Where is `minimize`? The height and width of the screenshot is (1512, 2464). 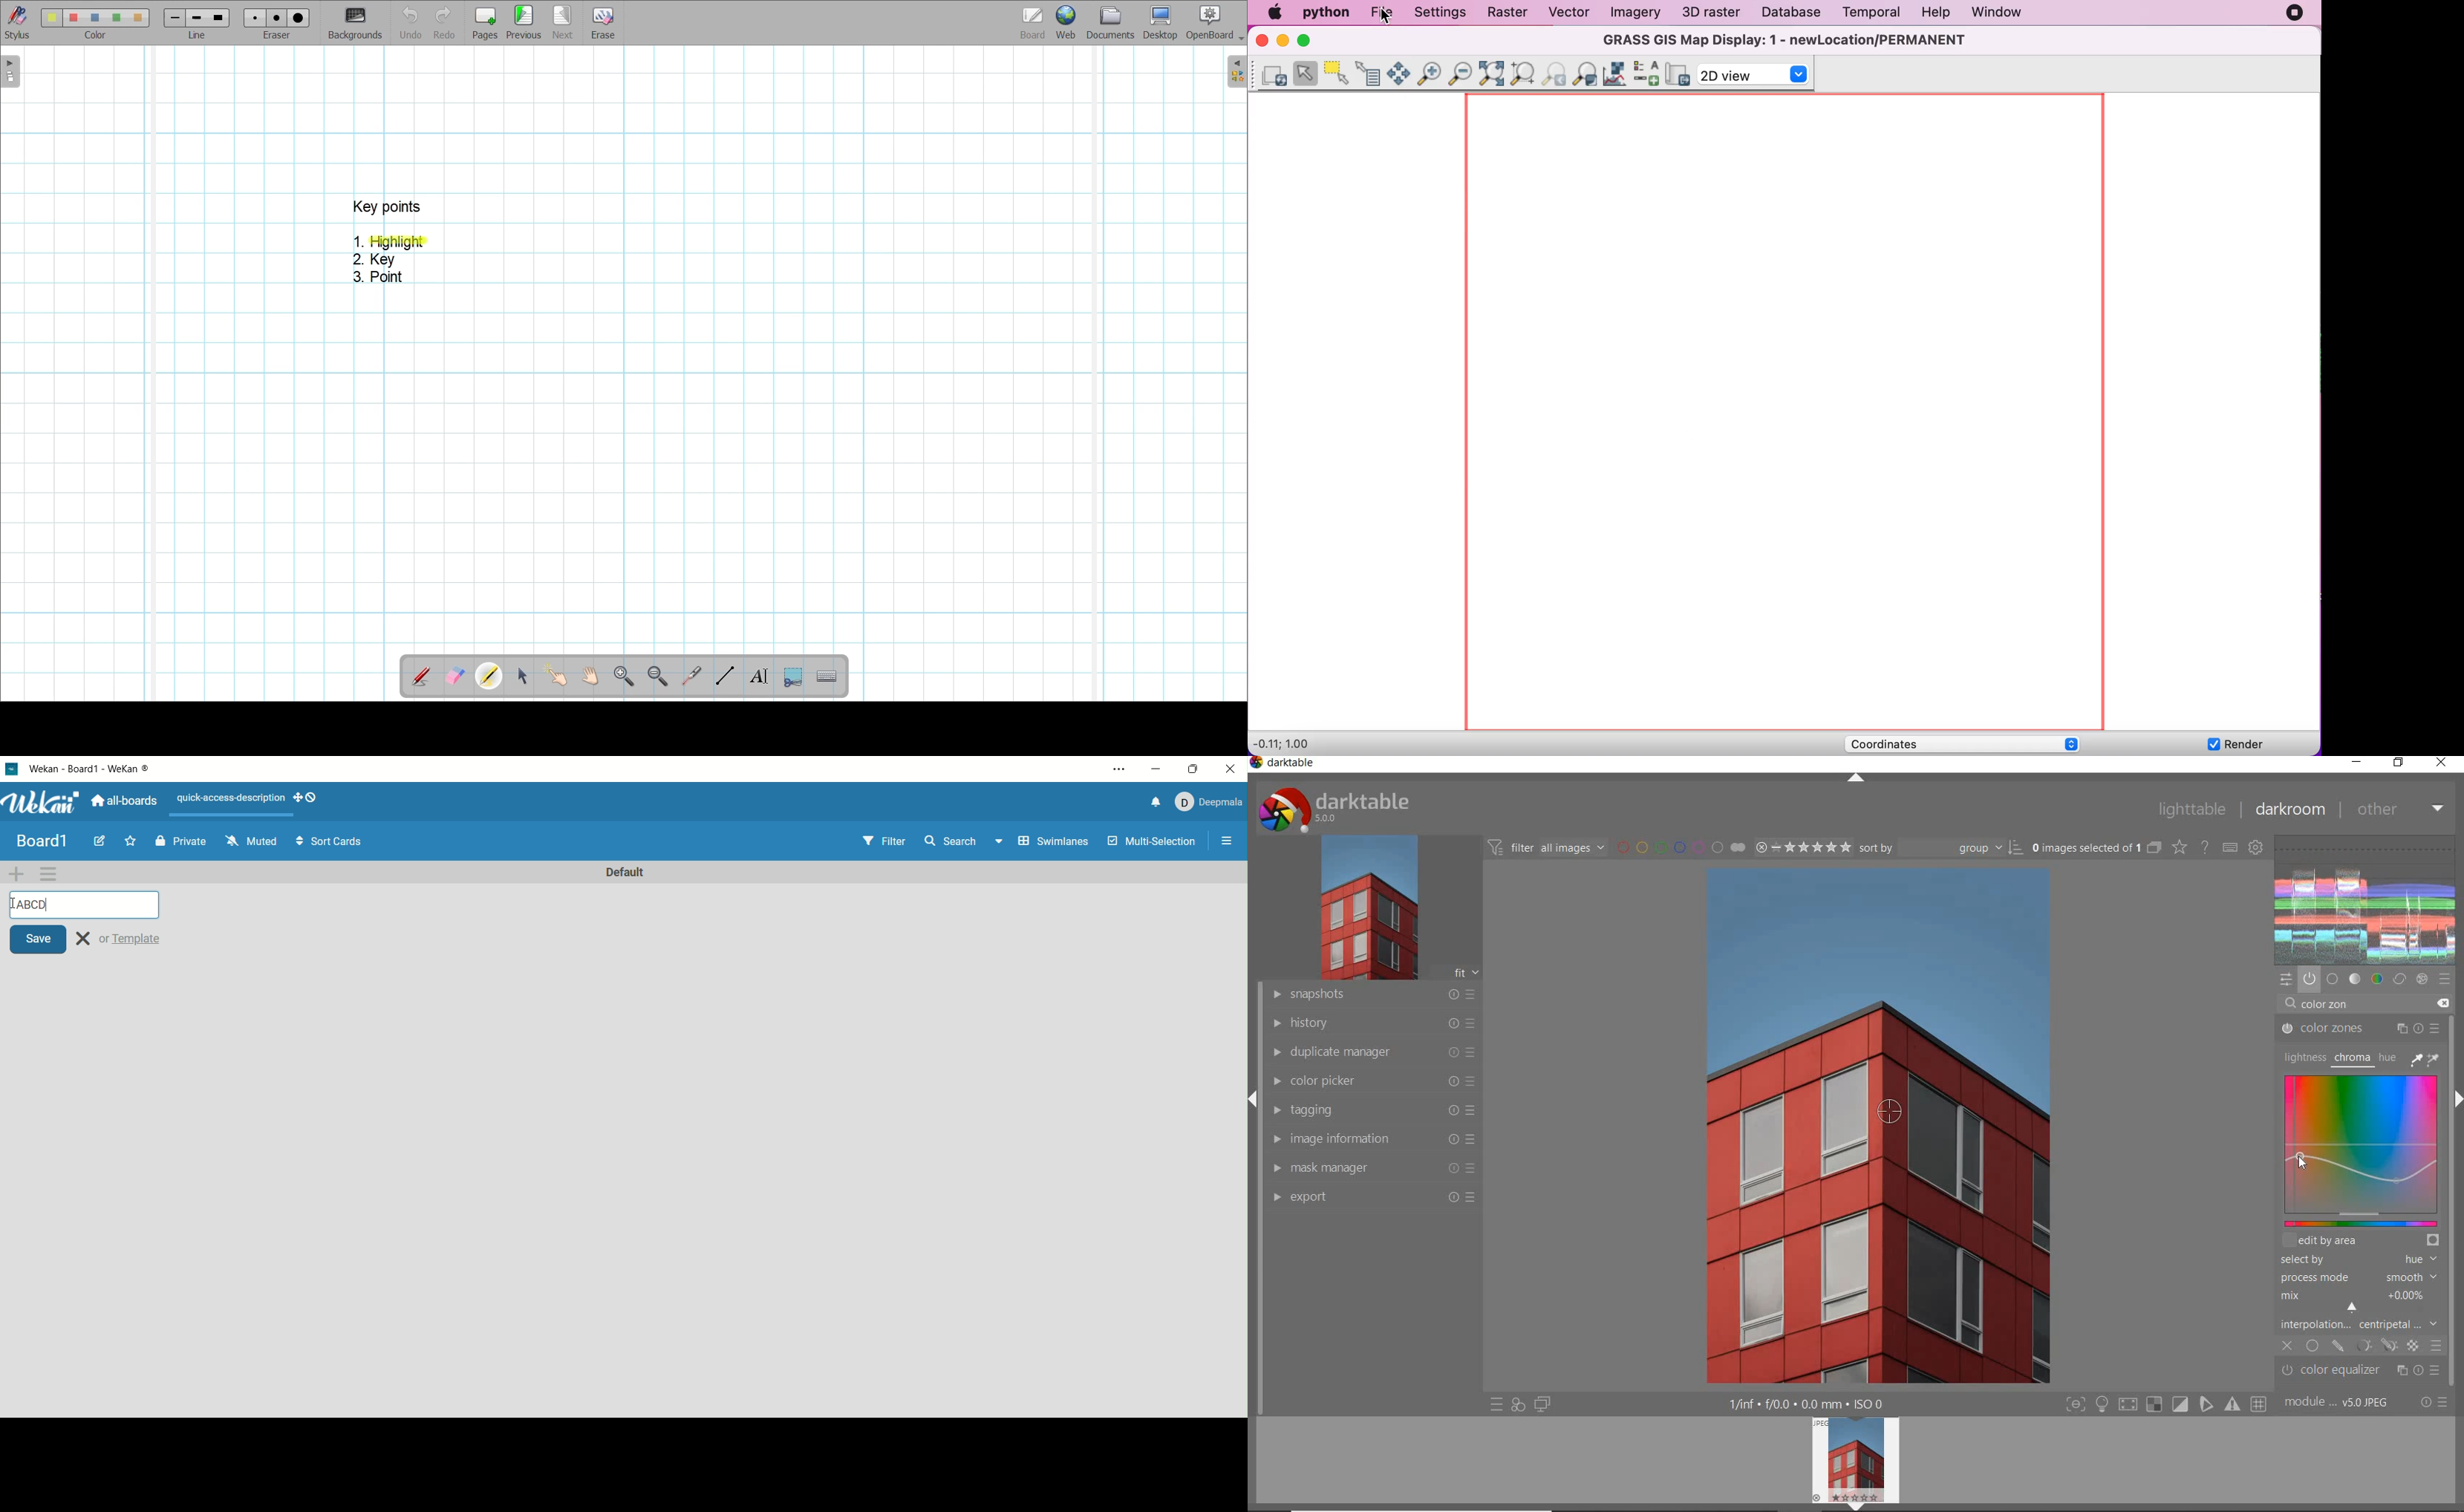
minimize is located at coordinates (1158, 770).